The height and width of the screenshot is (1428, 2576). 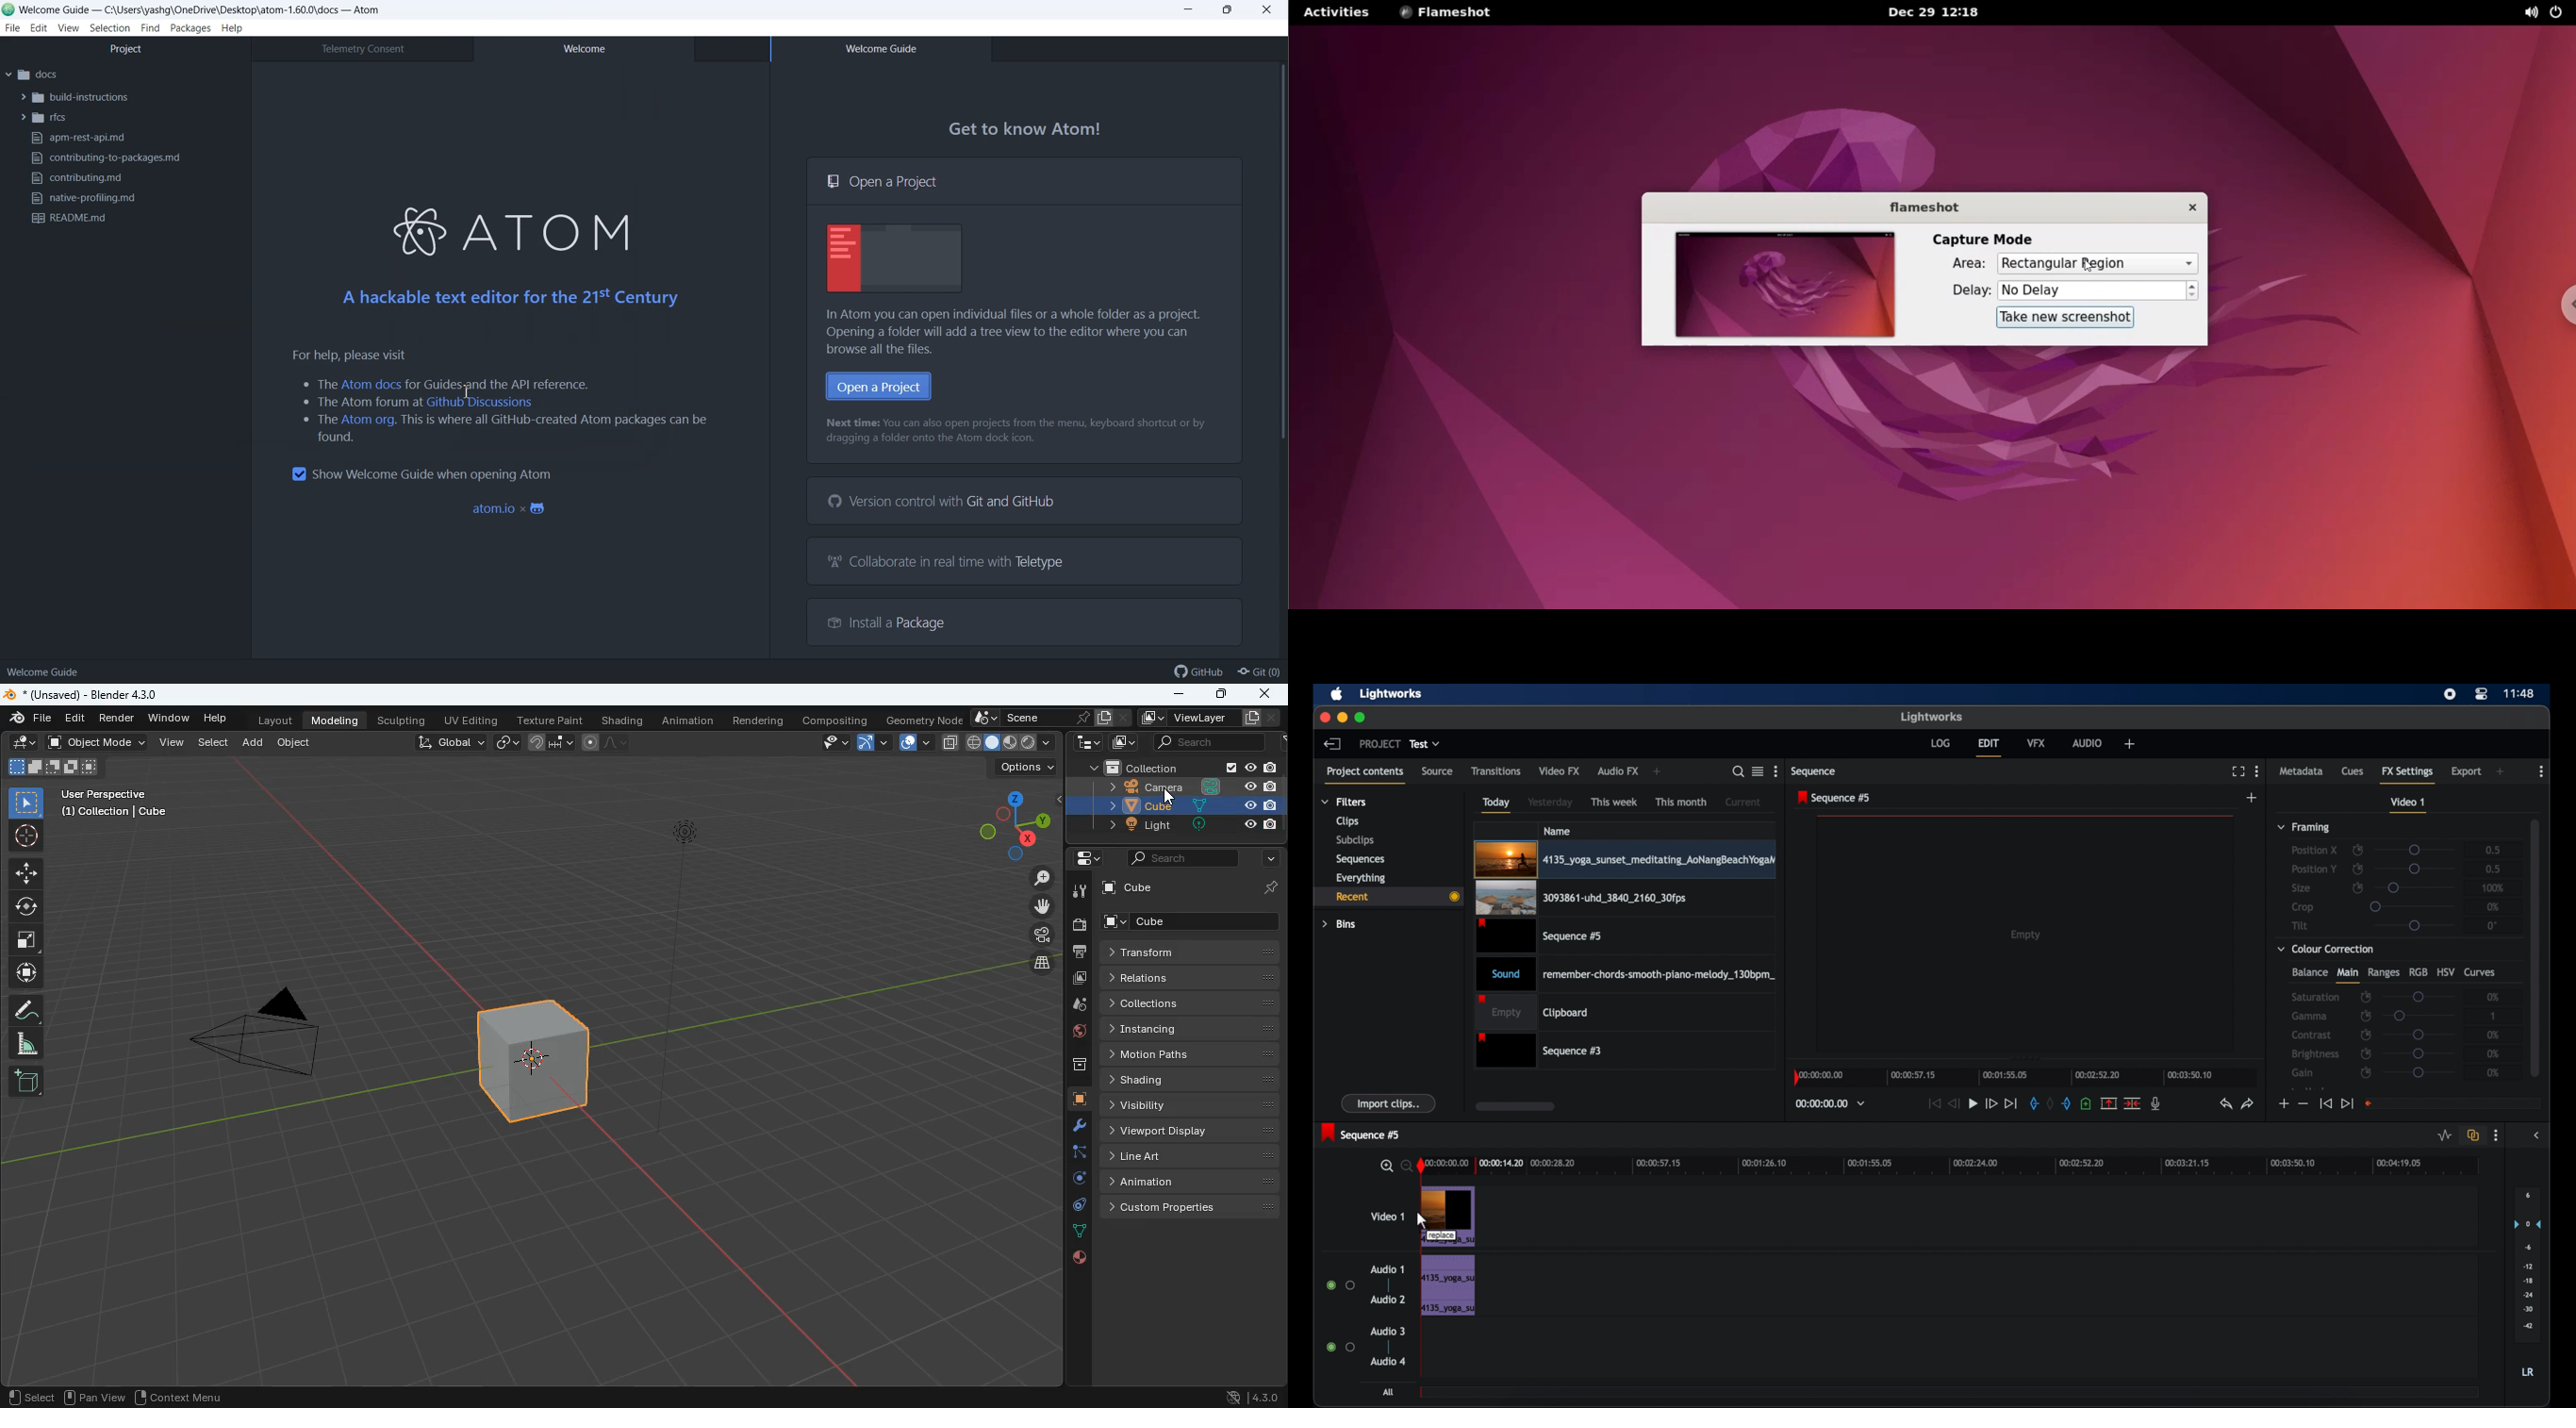 I want to click on add, so click(x=1658, y=772).